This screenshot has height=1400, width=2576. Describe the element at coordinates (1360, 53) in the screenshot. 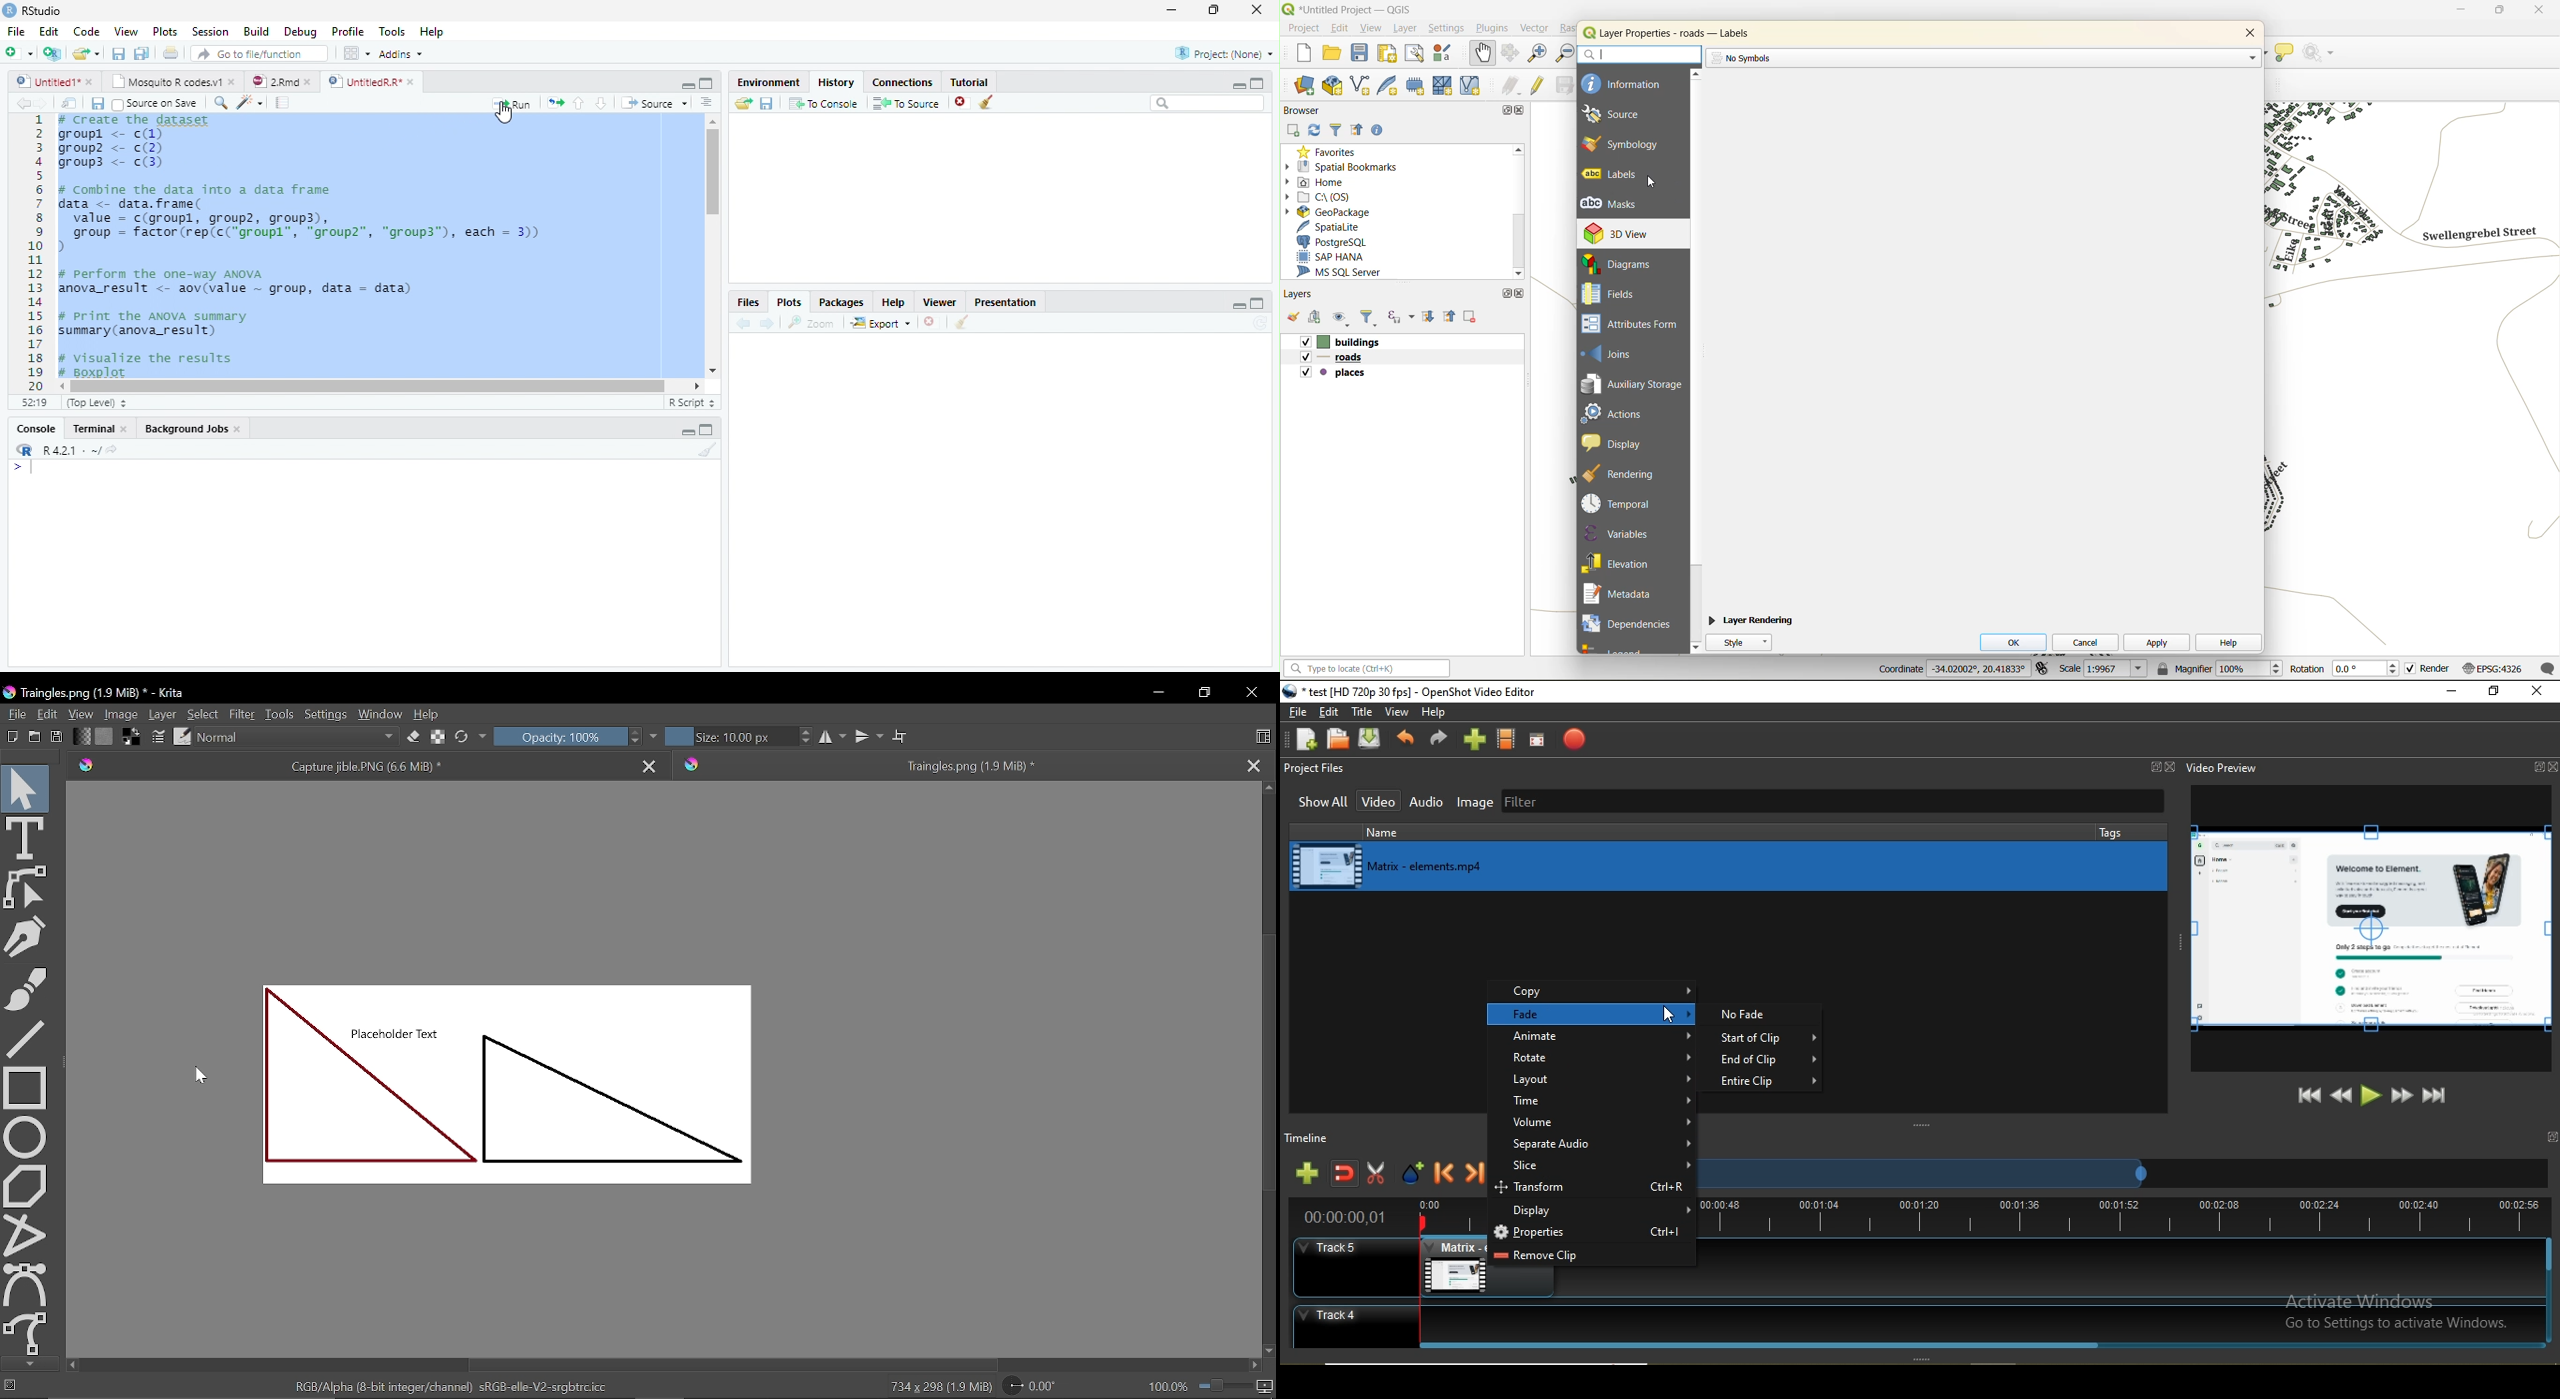

I see `save` at that location.